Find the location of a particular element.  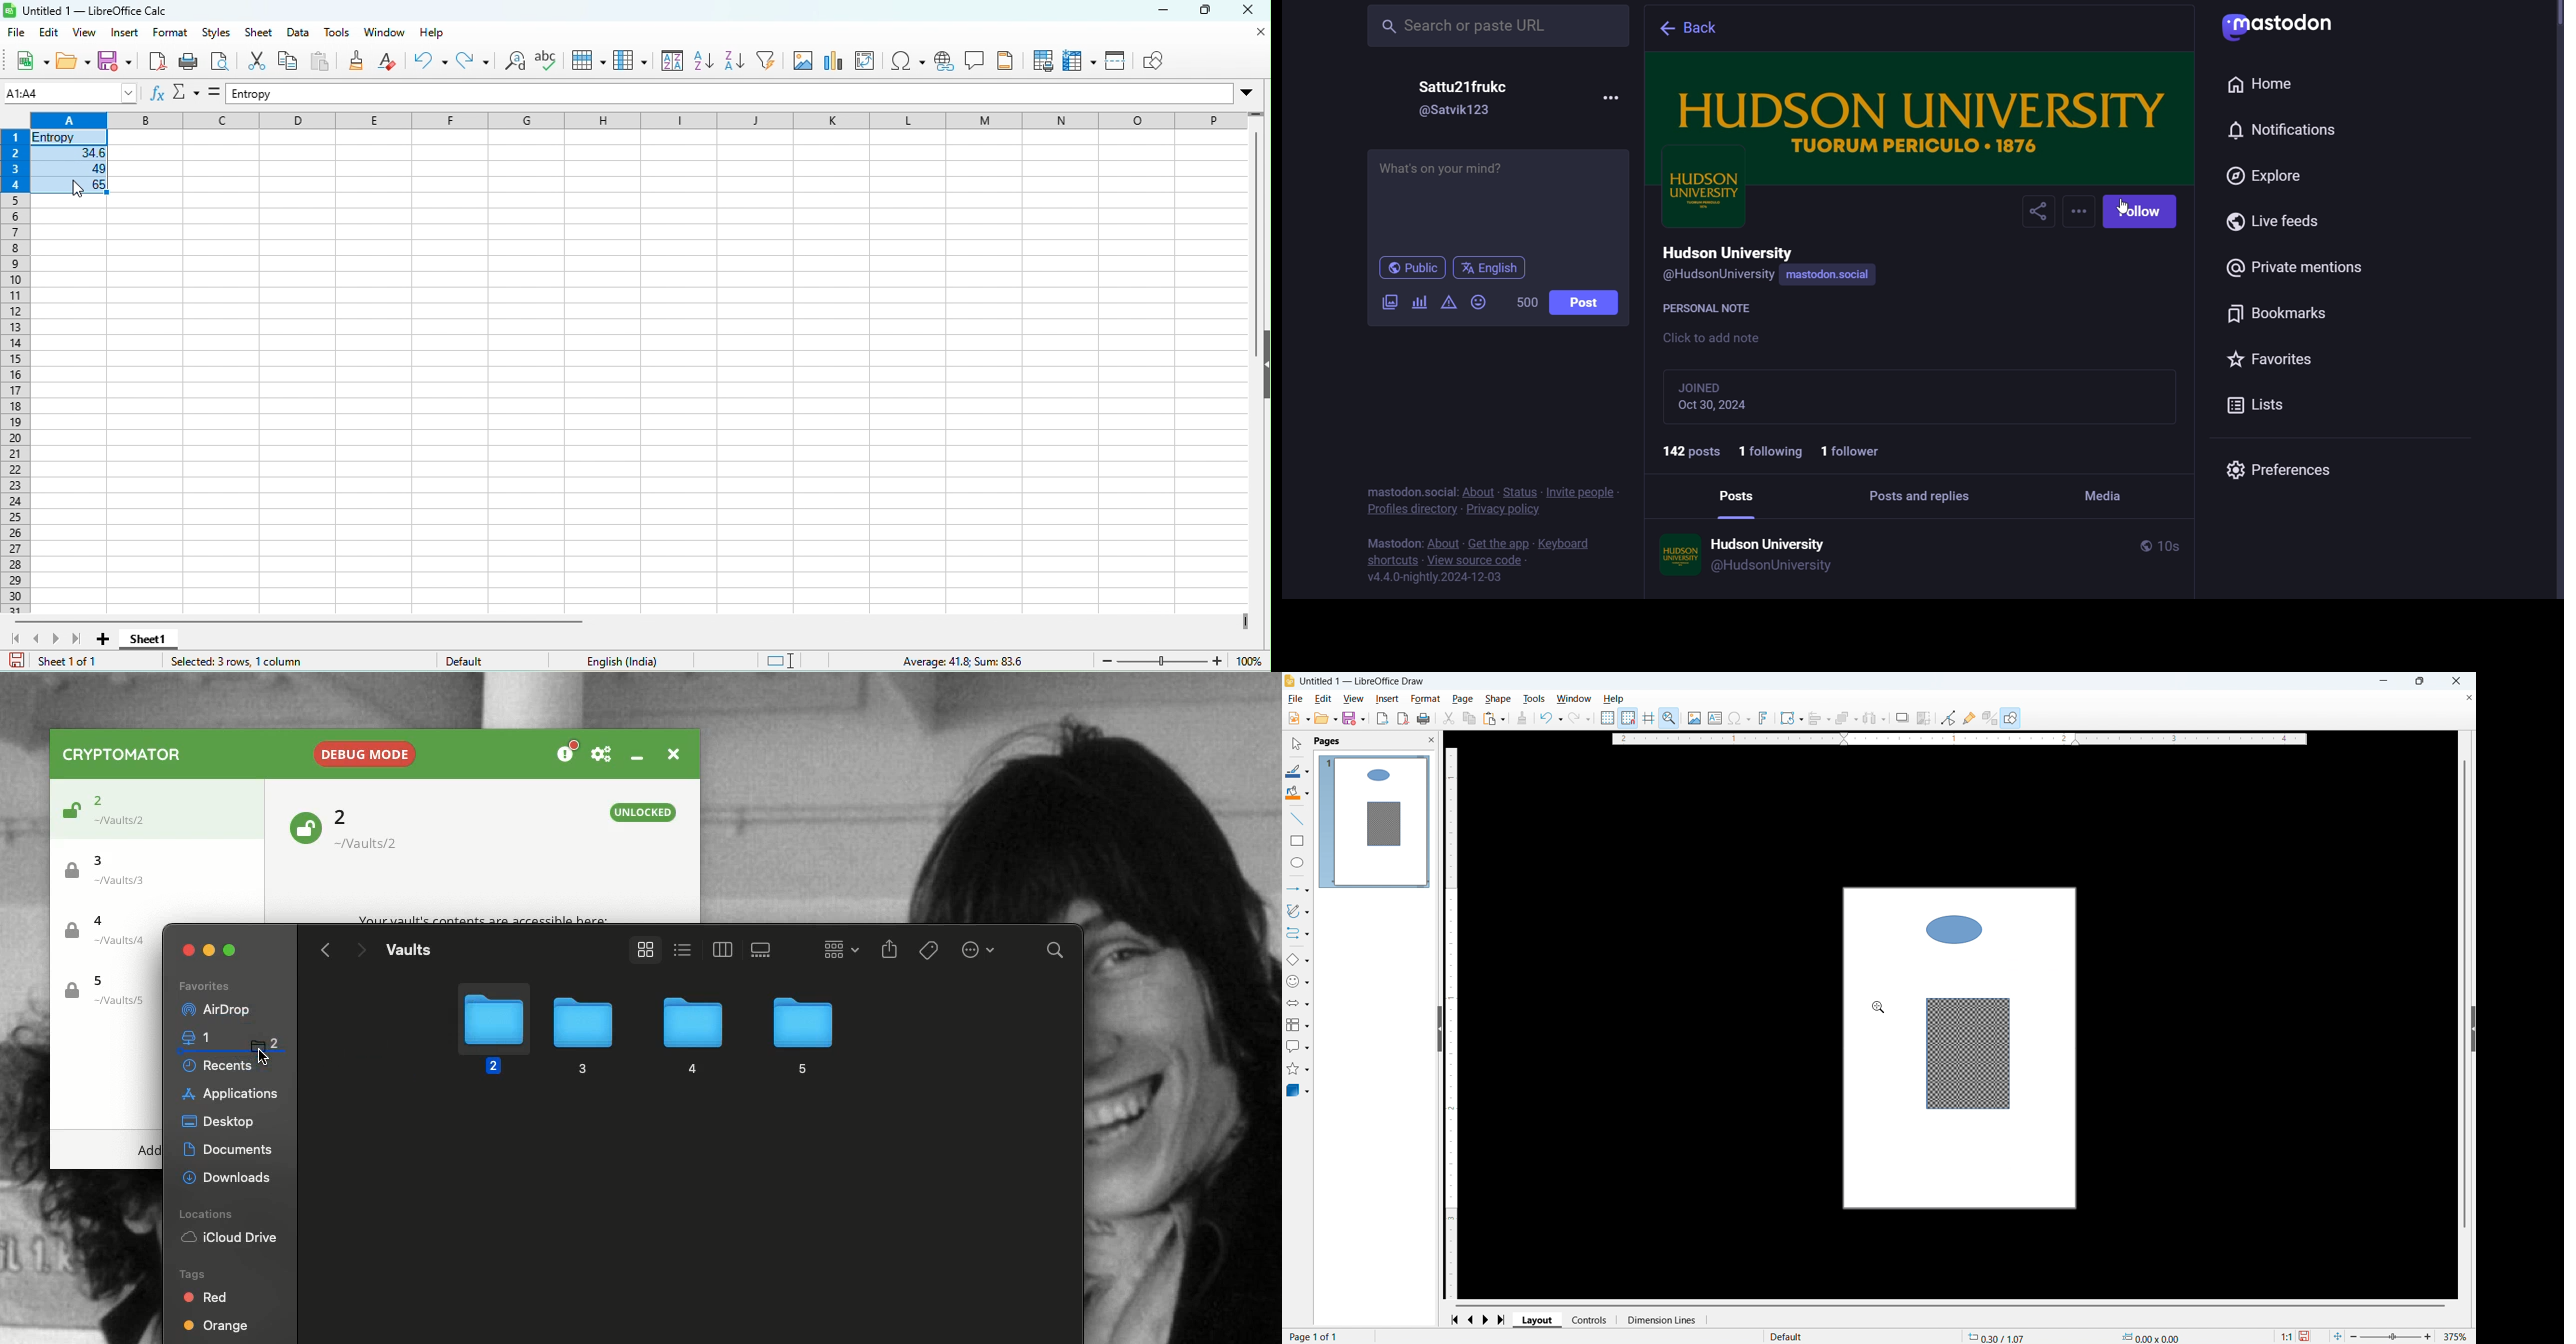

Toggle extrusion  is located at coordinates (1991, 717).